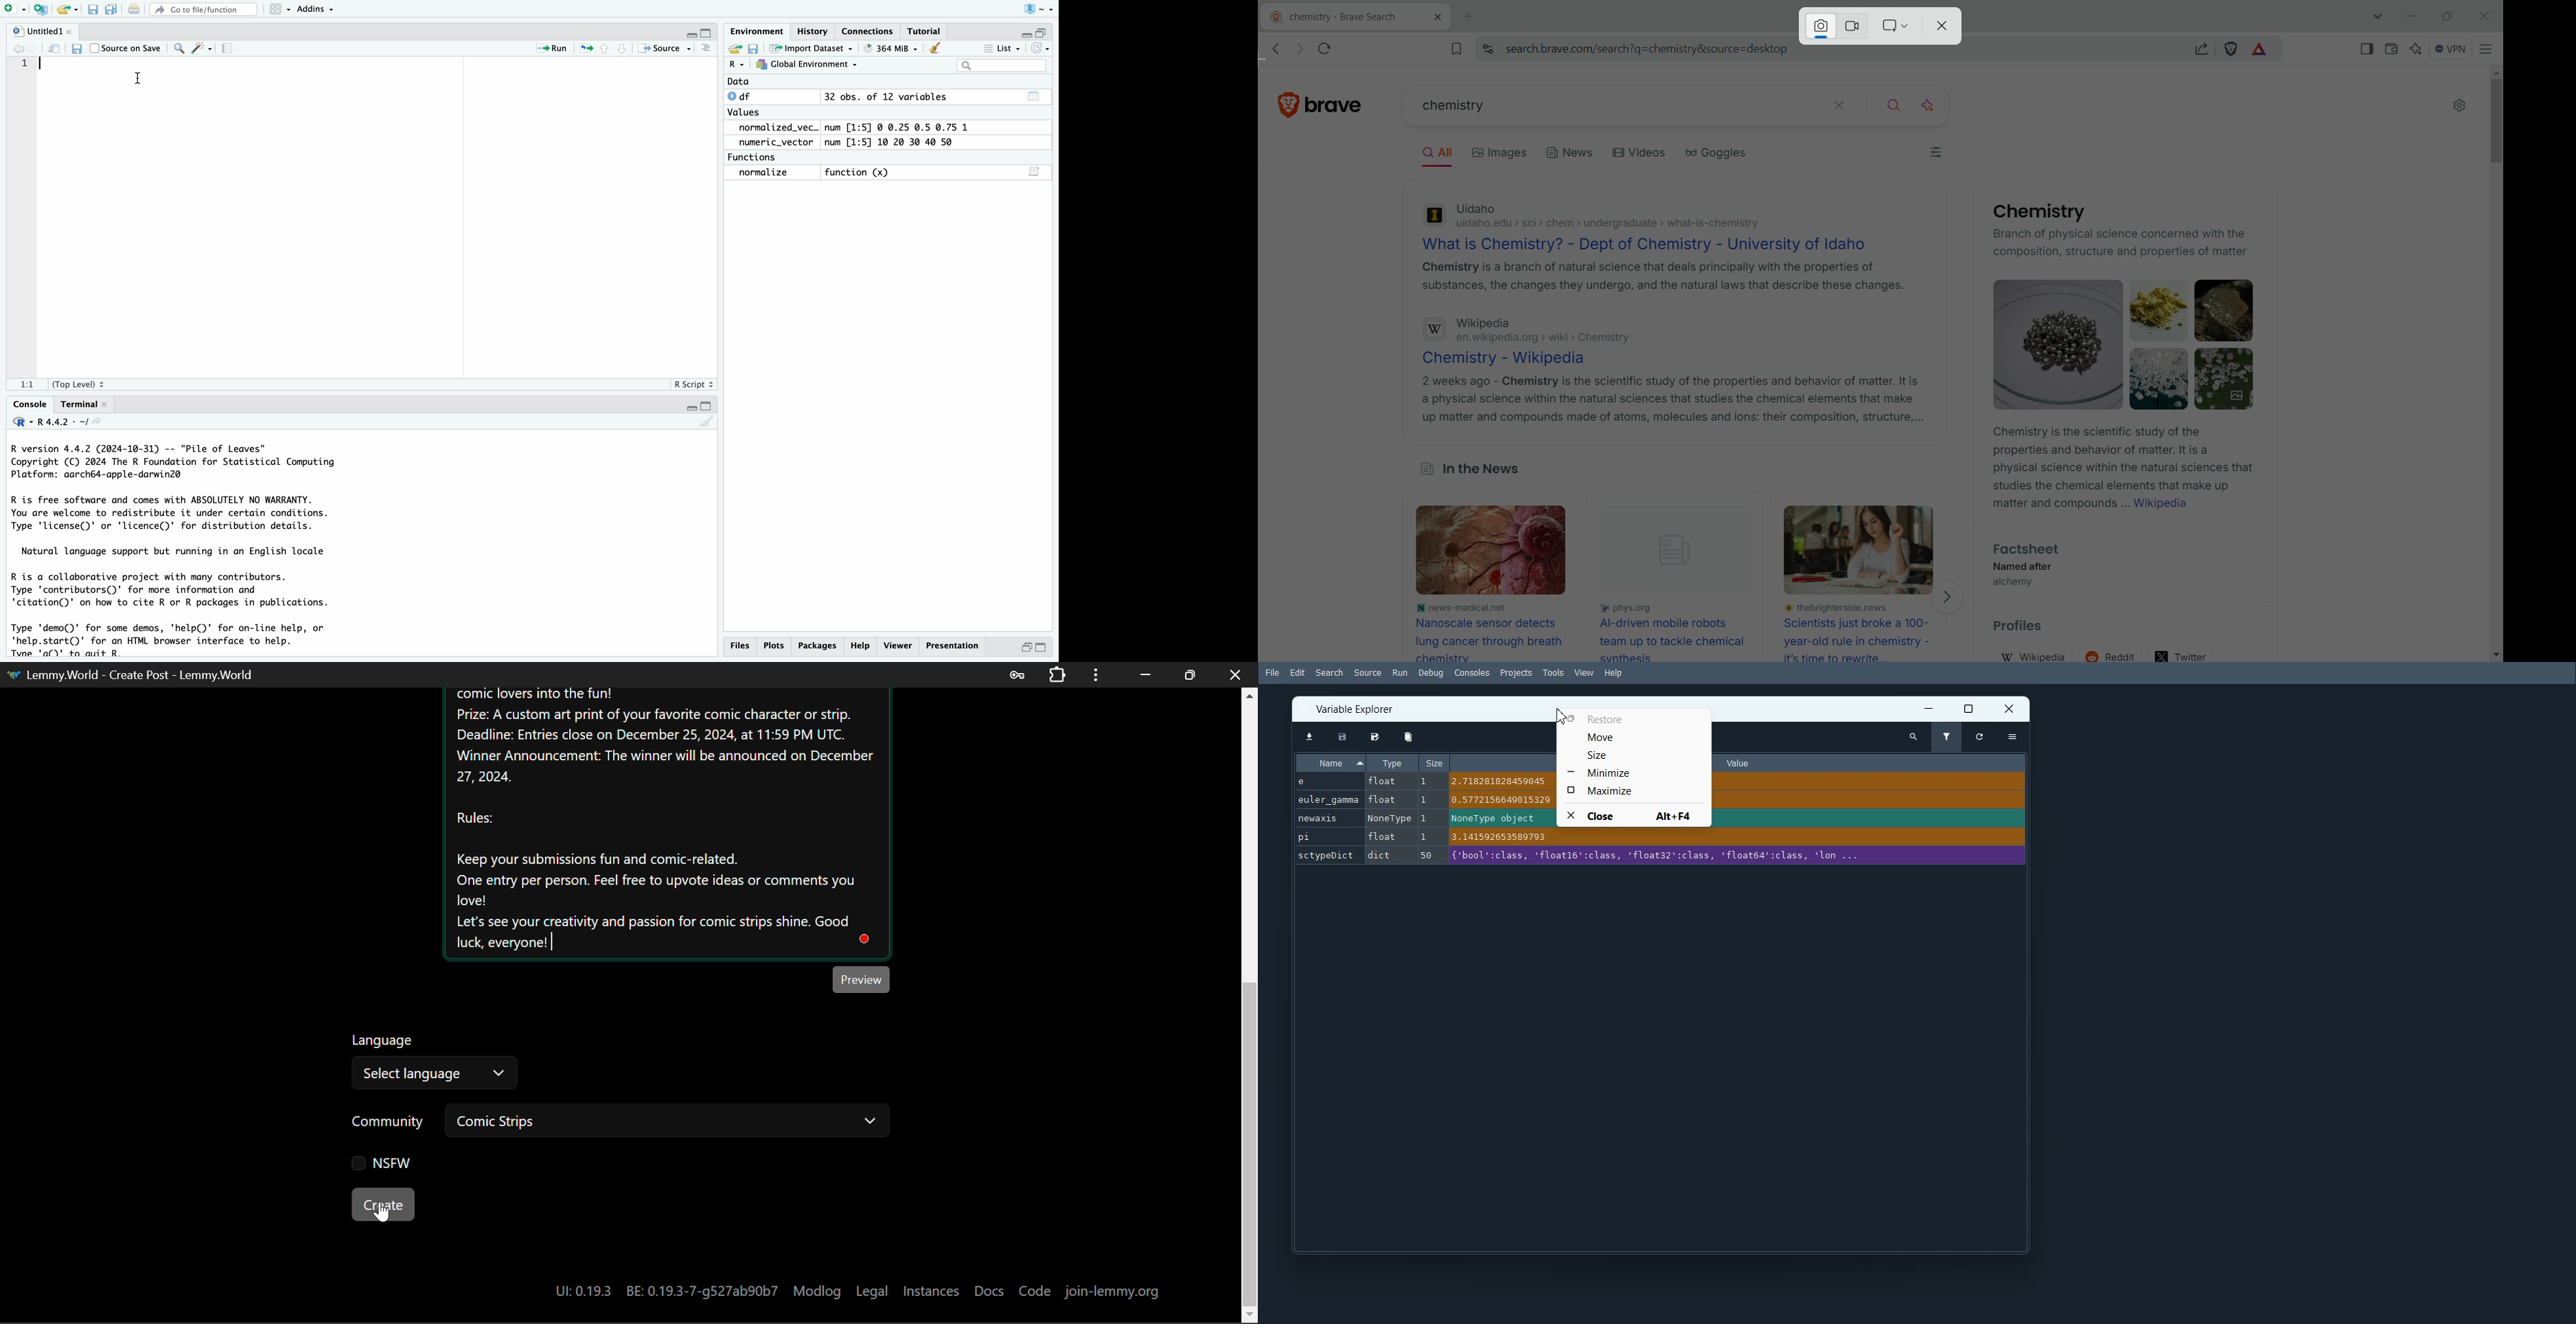  What do you see at coordinates (1383, 781) in the screenshot?
I see `float` at bounding box center [1383, 781].